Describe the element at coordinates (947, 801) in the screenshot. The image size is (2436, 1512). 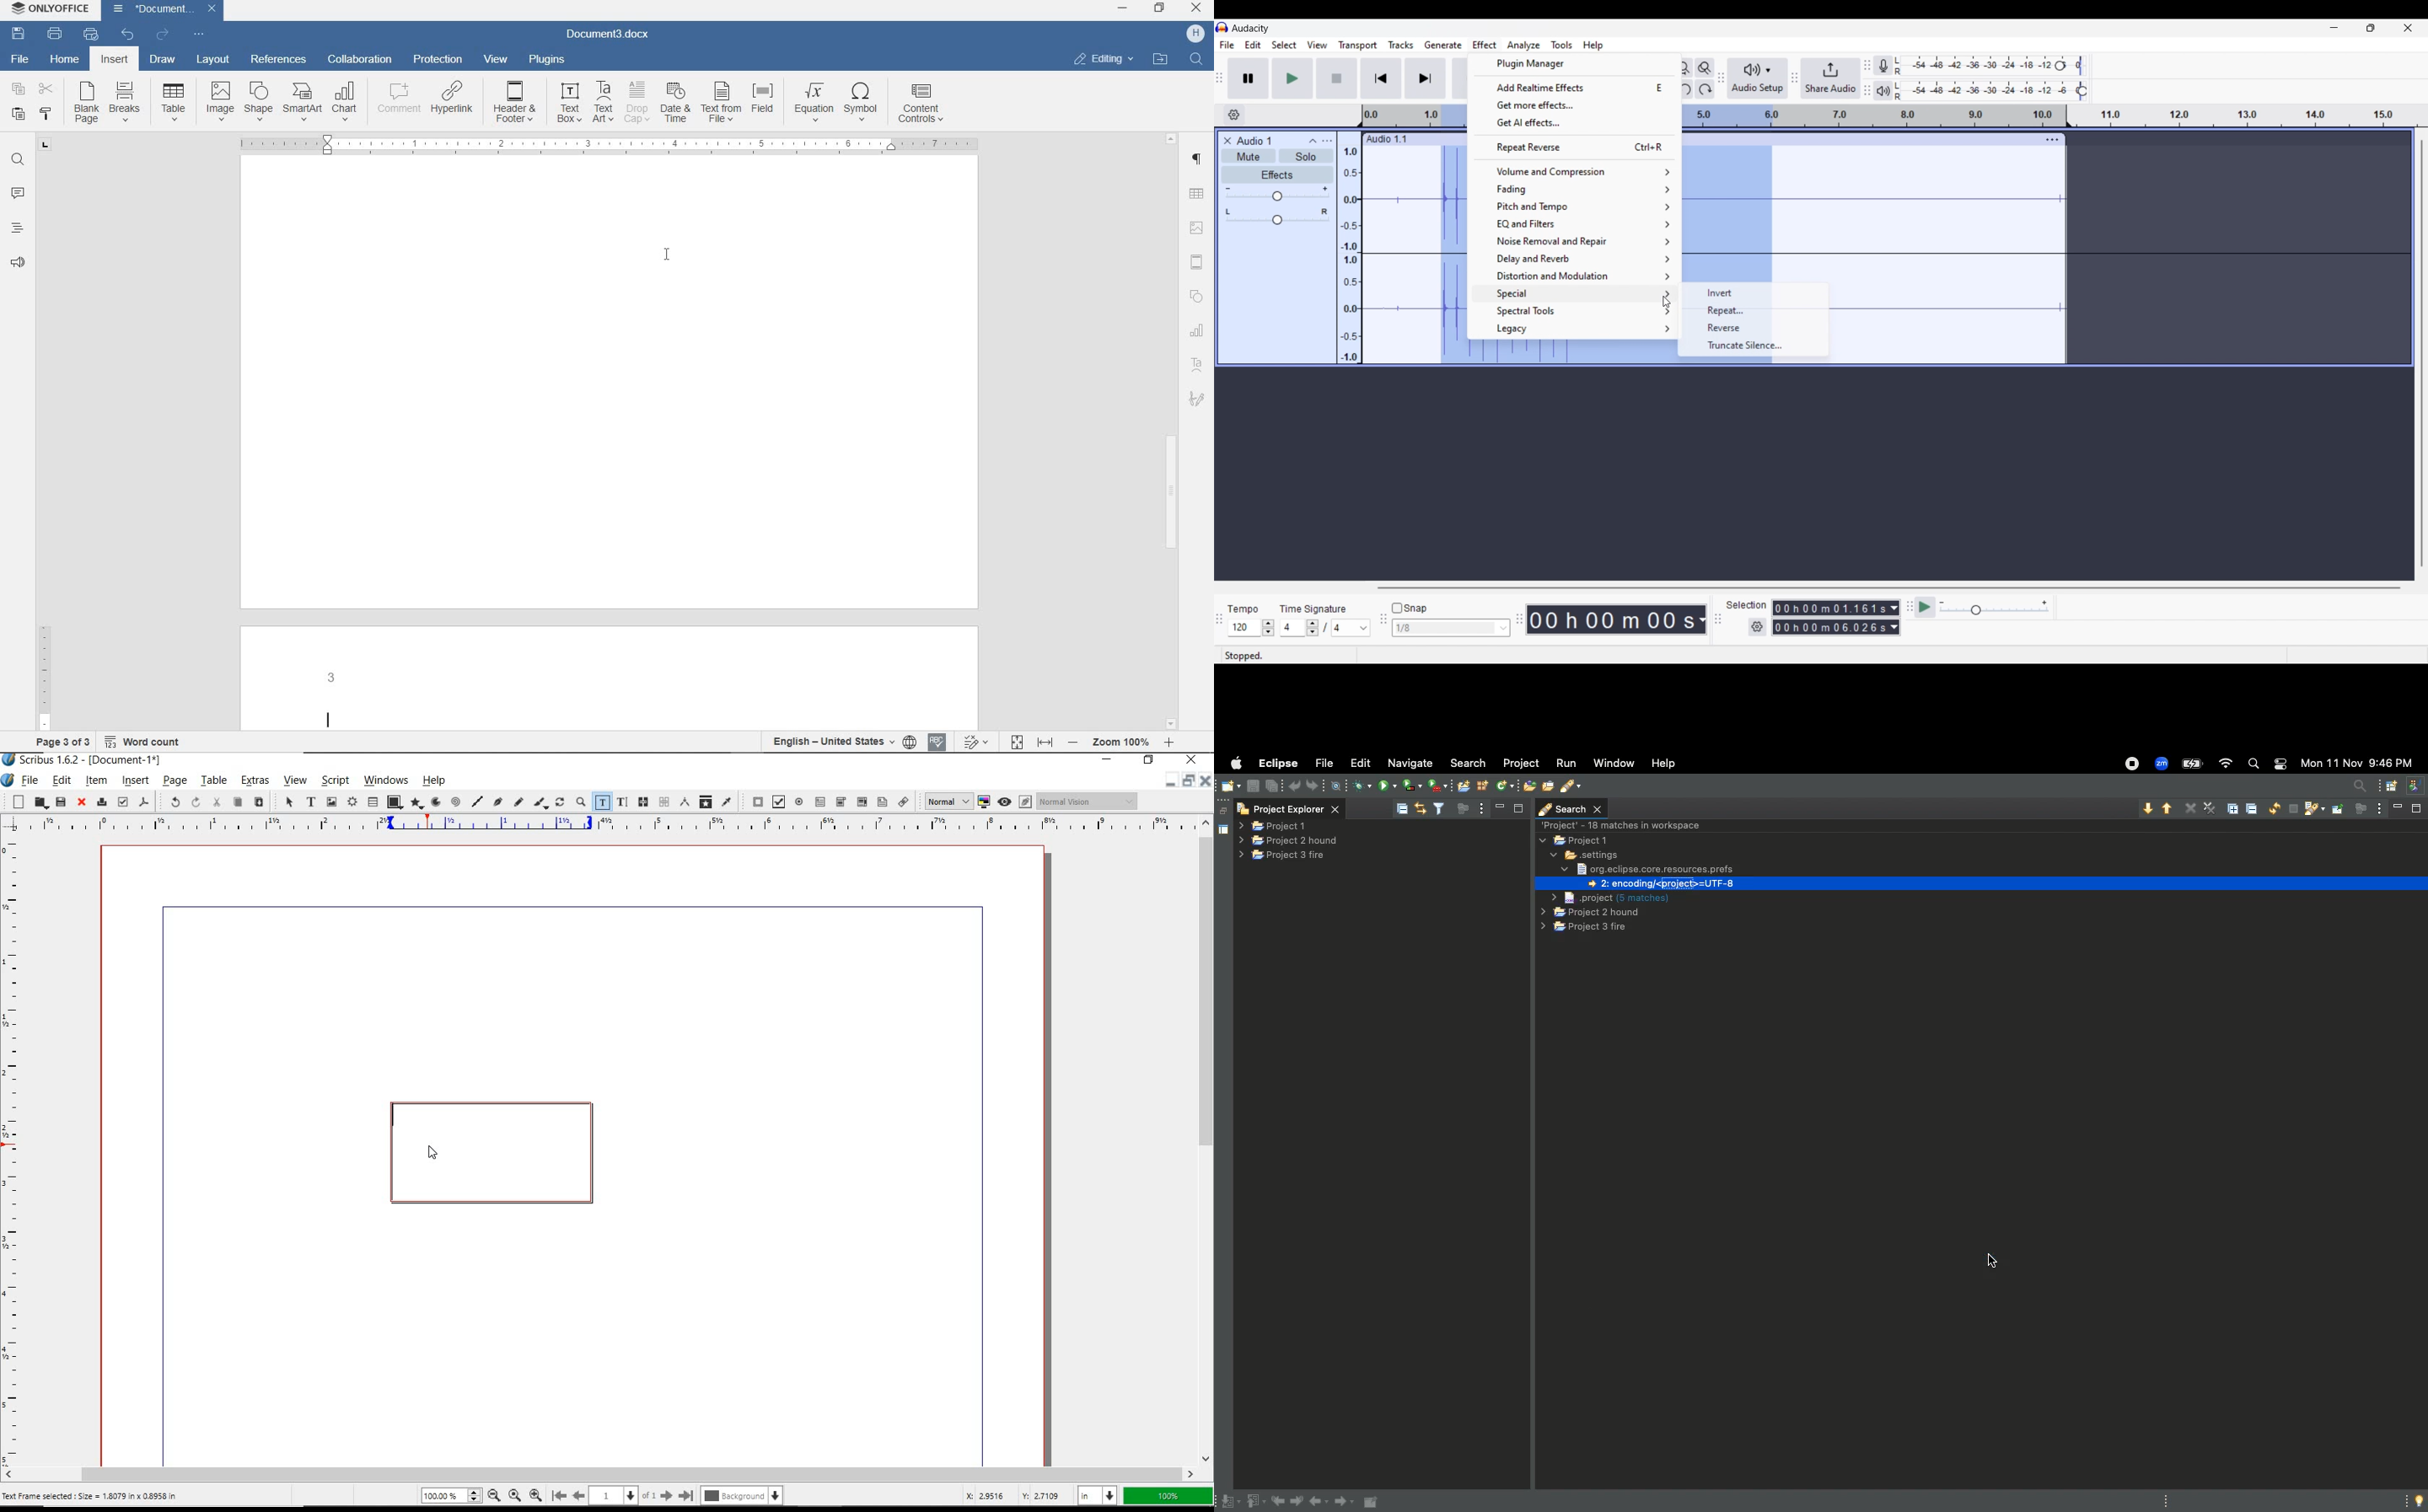
I see `Normal` at that location.